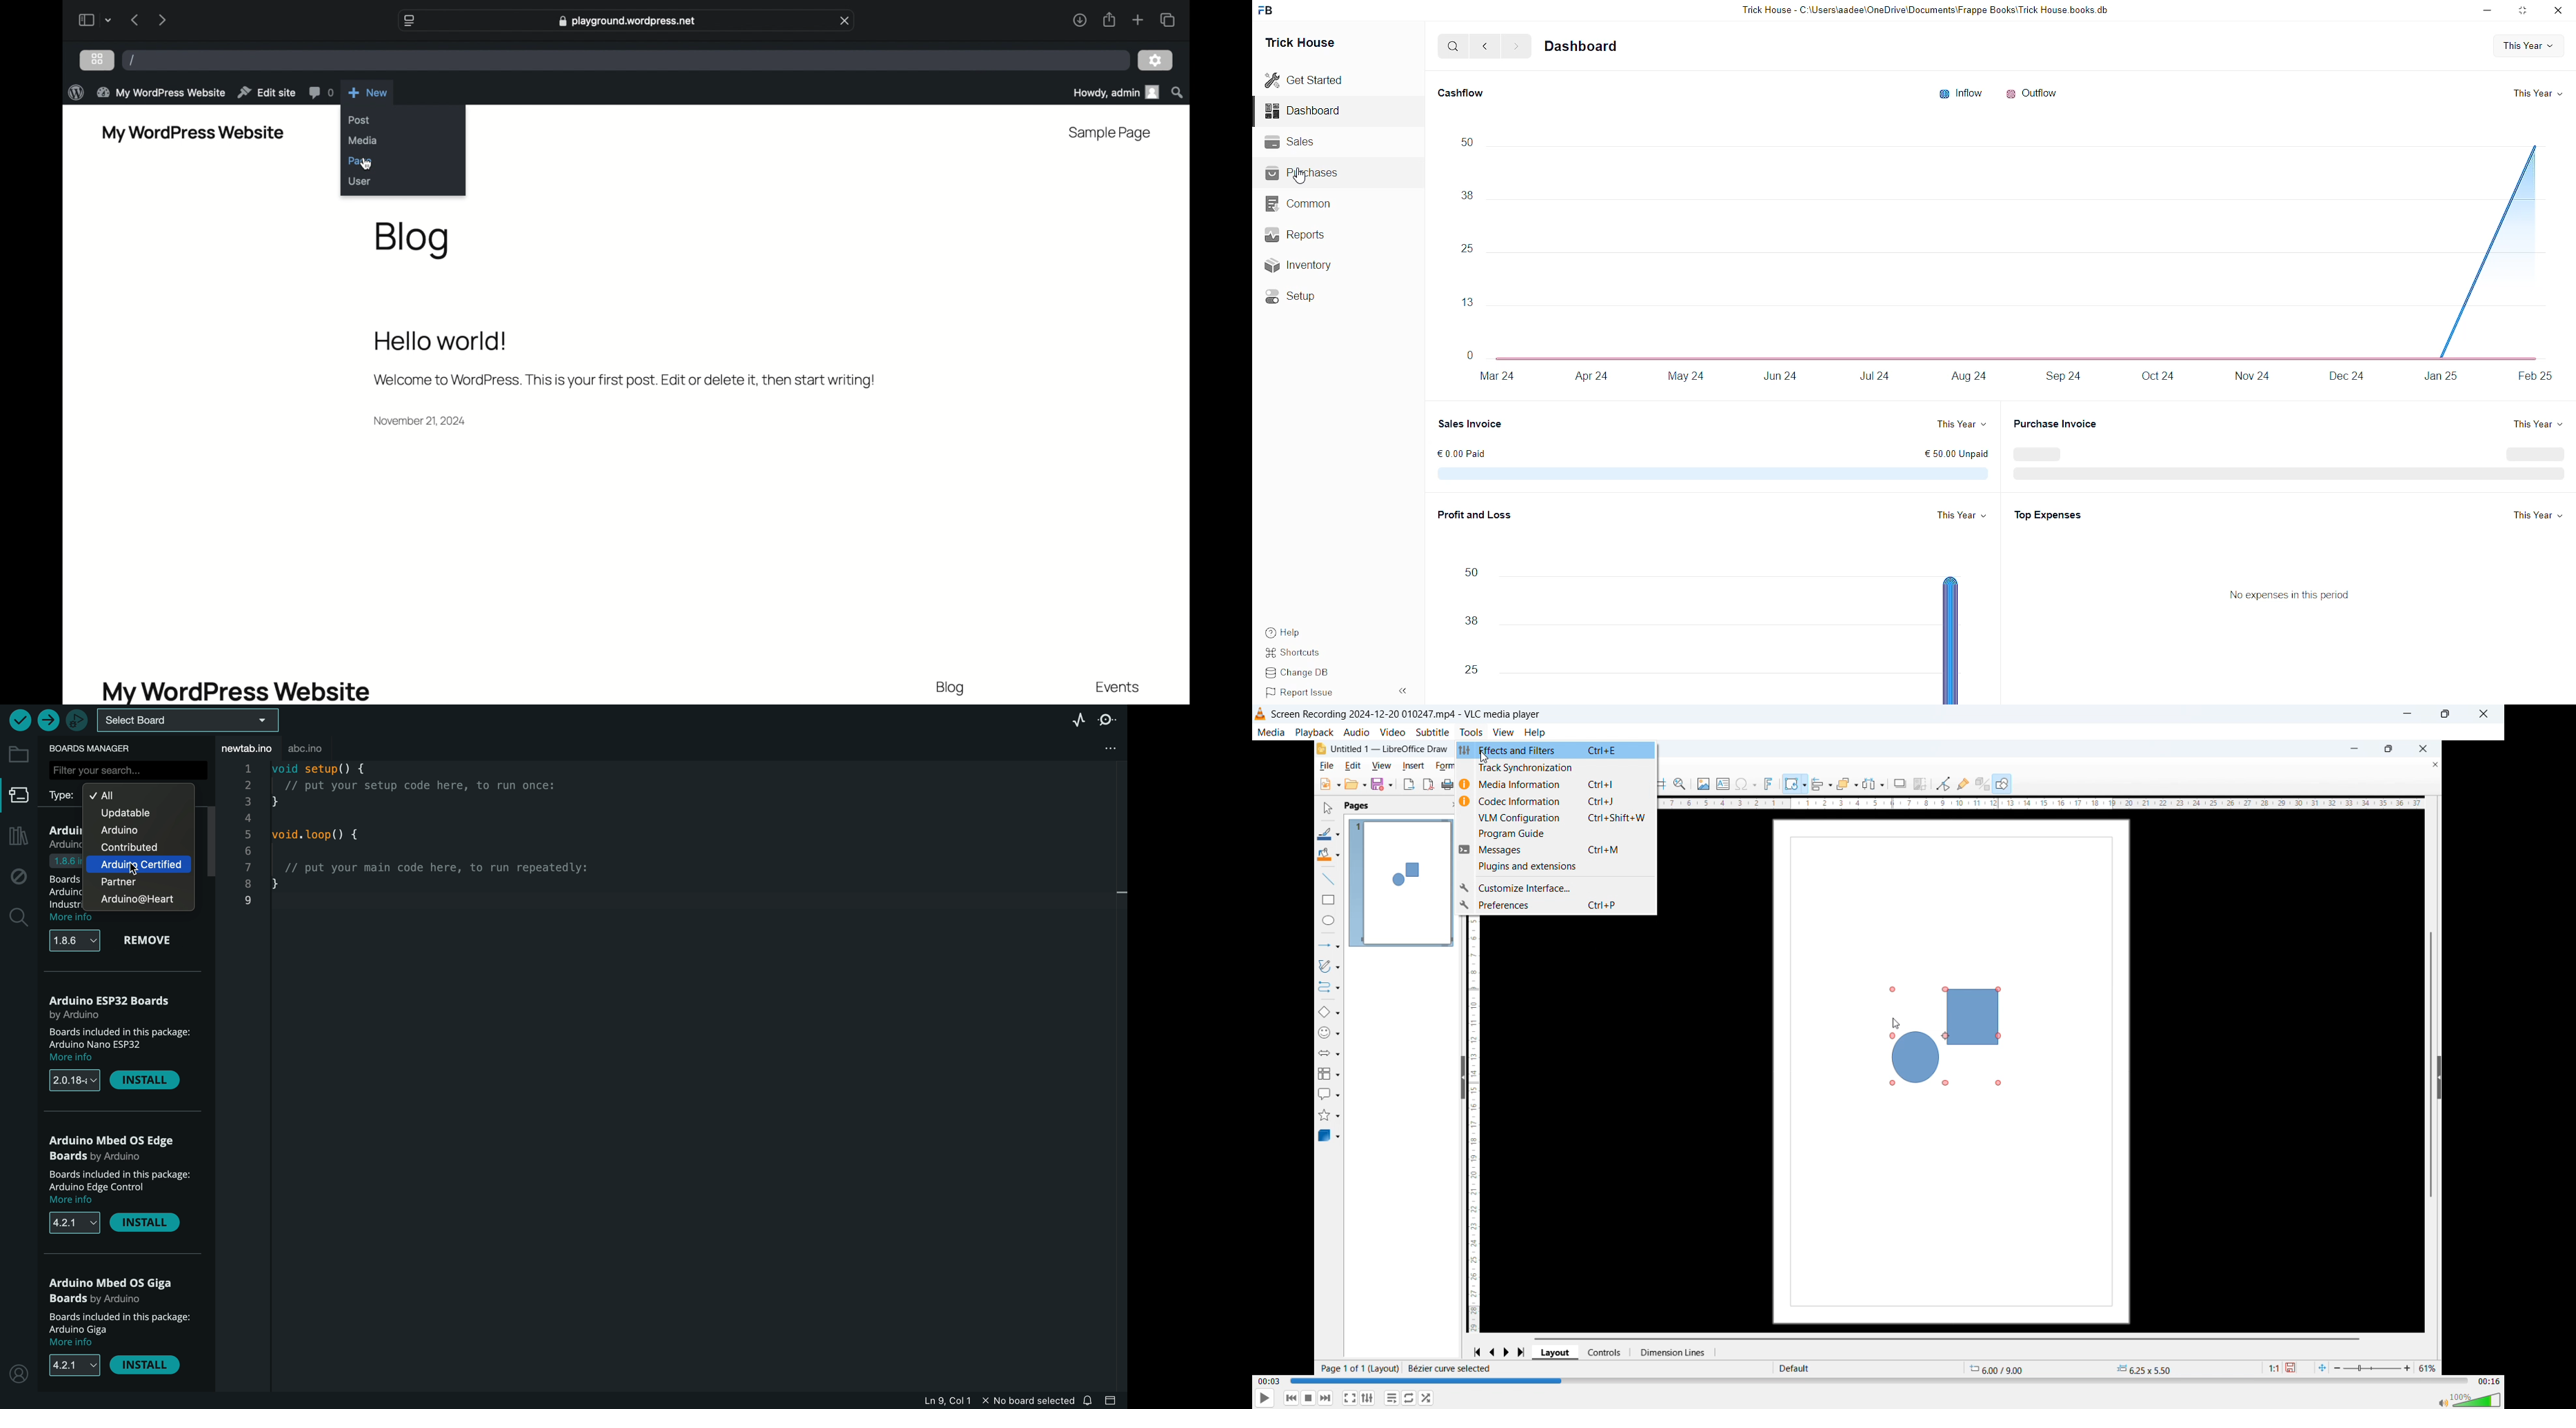 The height and width of the screenshot is (1428, 2576). Describe the element at coordinates (2539, 515) in the screenshot. I see `This Year ` at that location.